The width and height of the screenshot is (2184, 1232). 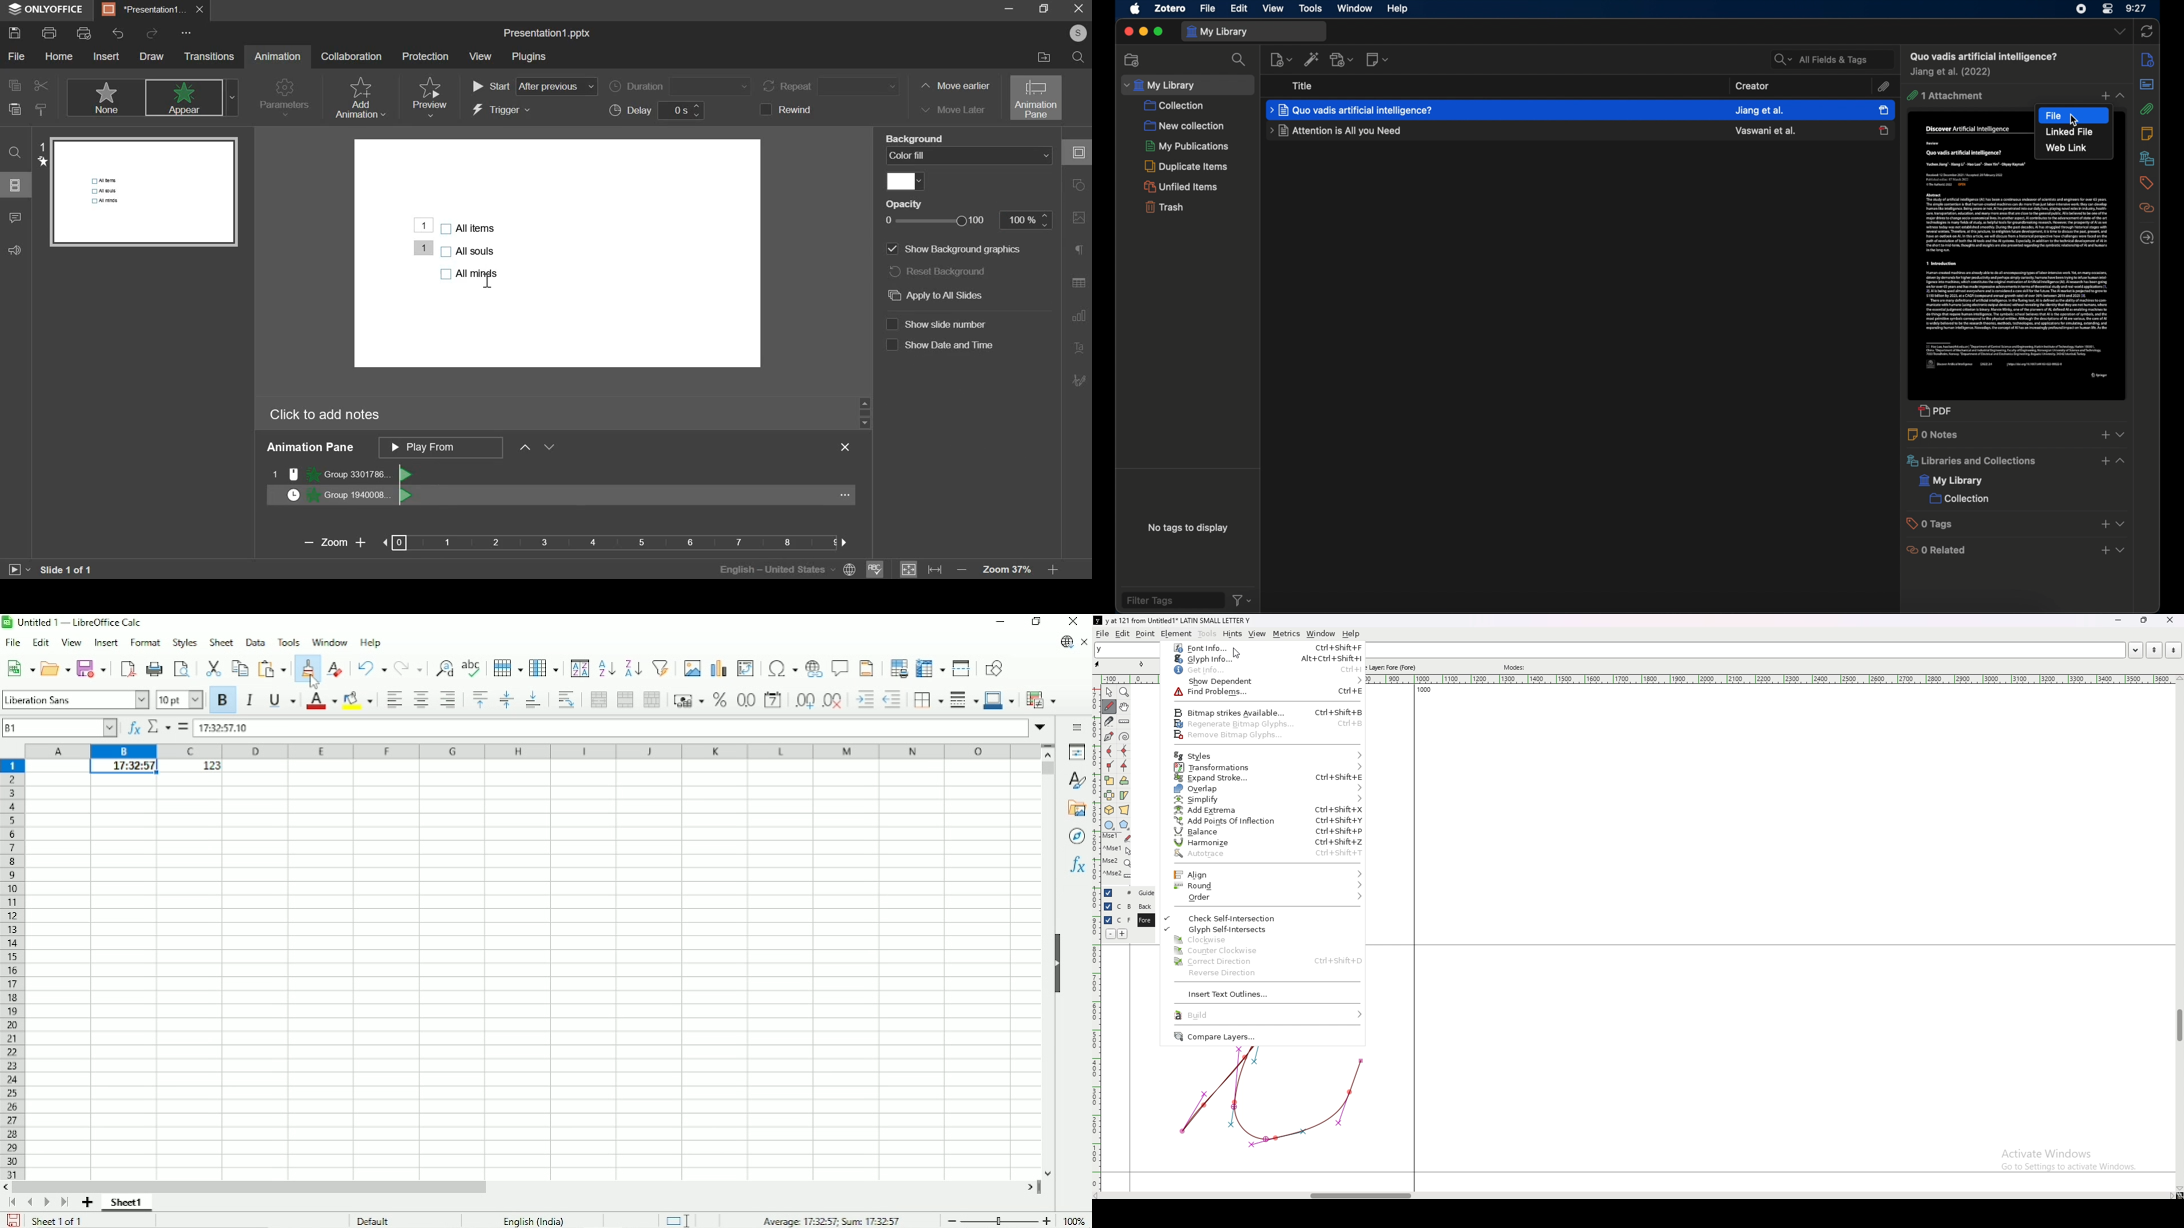 What do you see at coordinates (1186, 146) in the screenshot?
I see `my publications` at bounding box center [1186, 146].